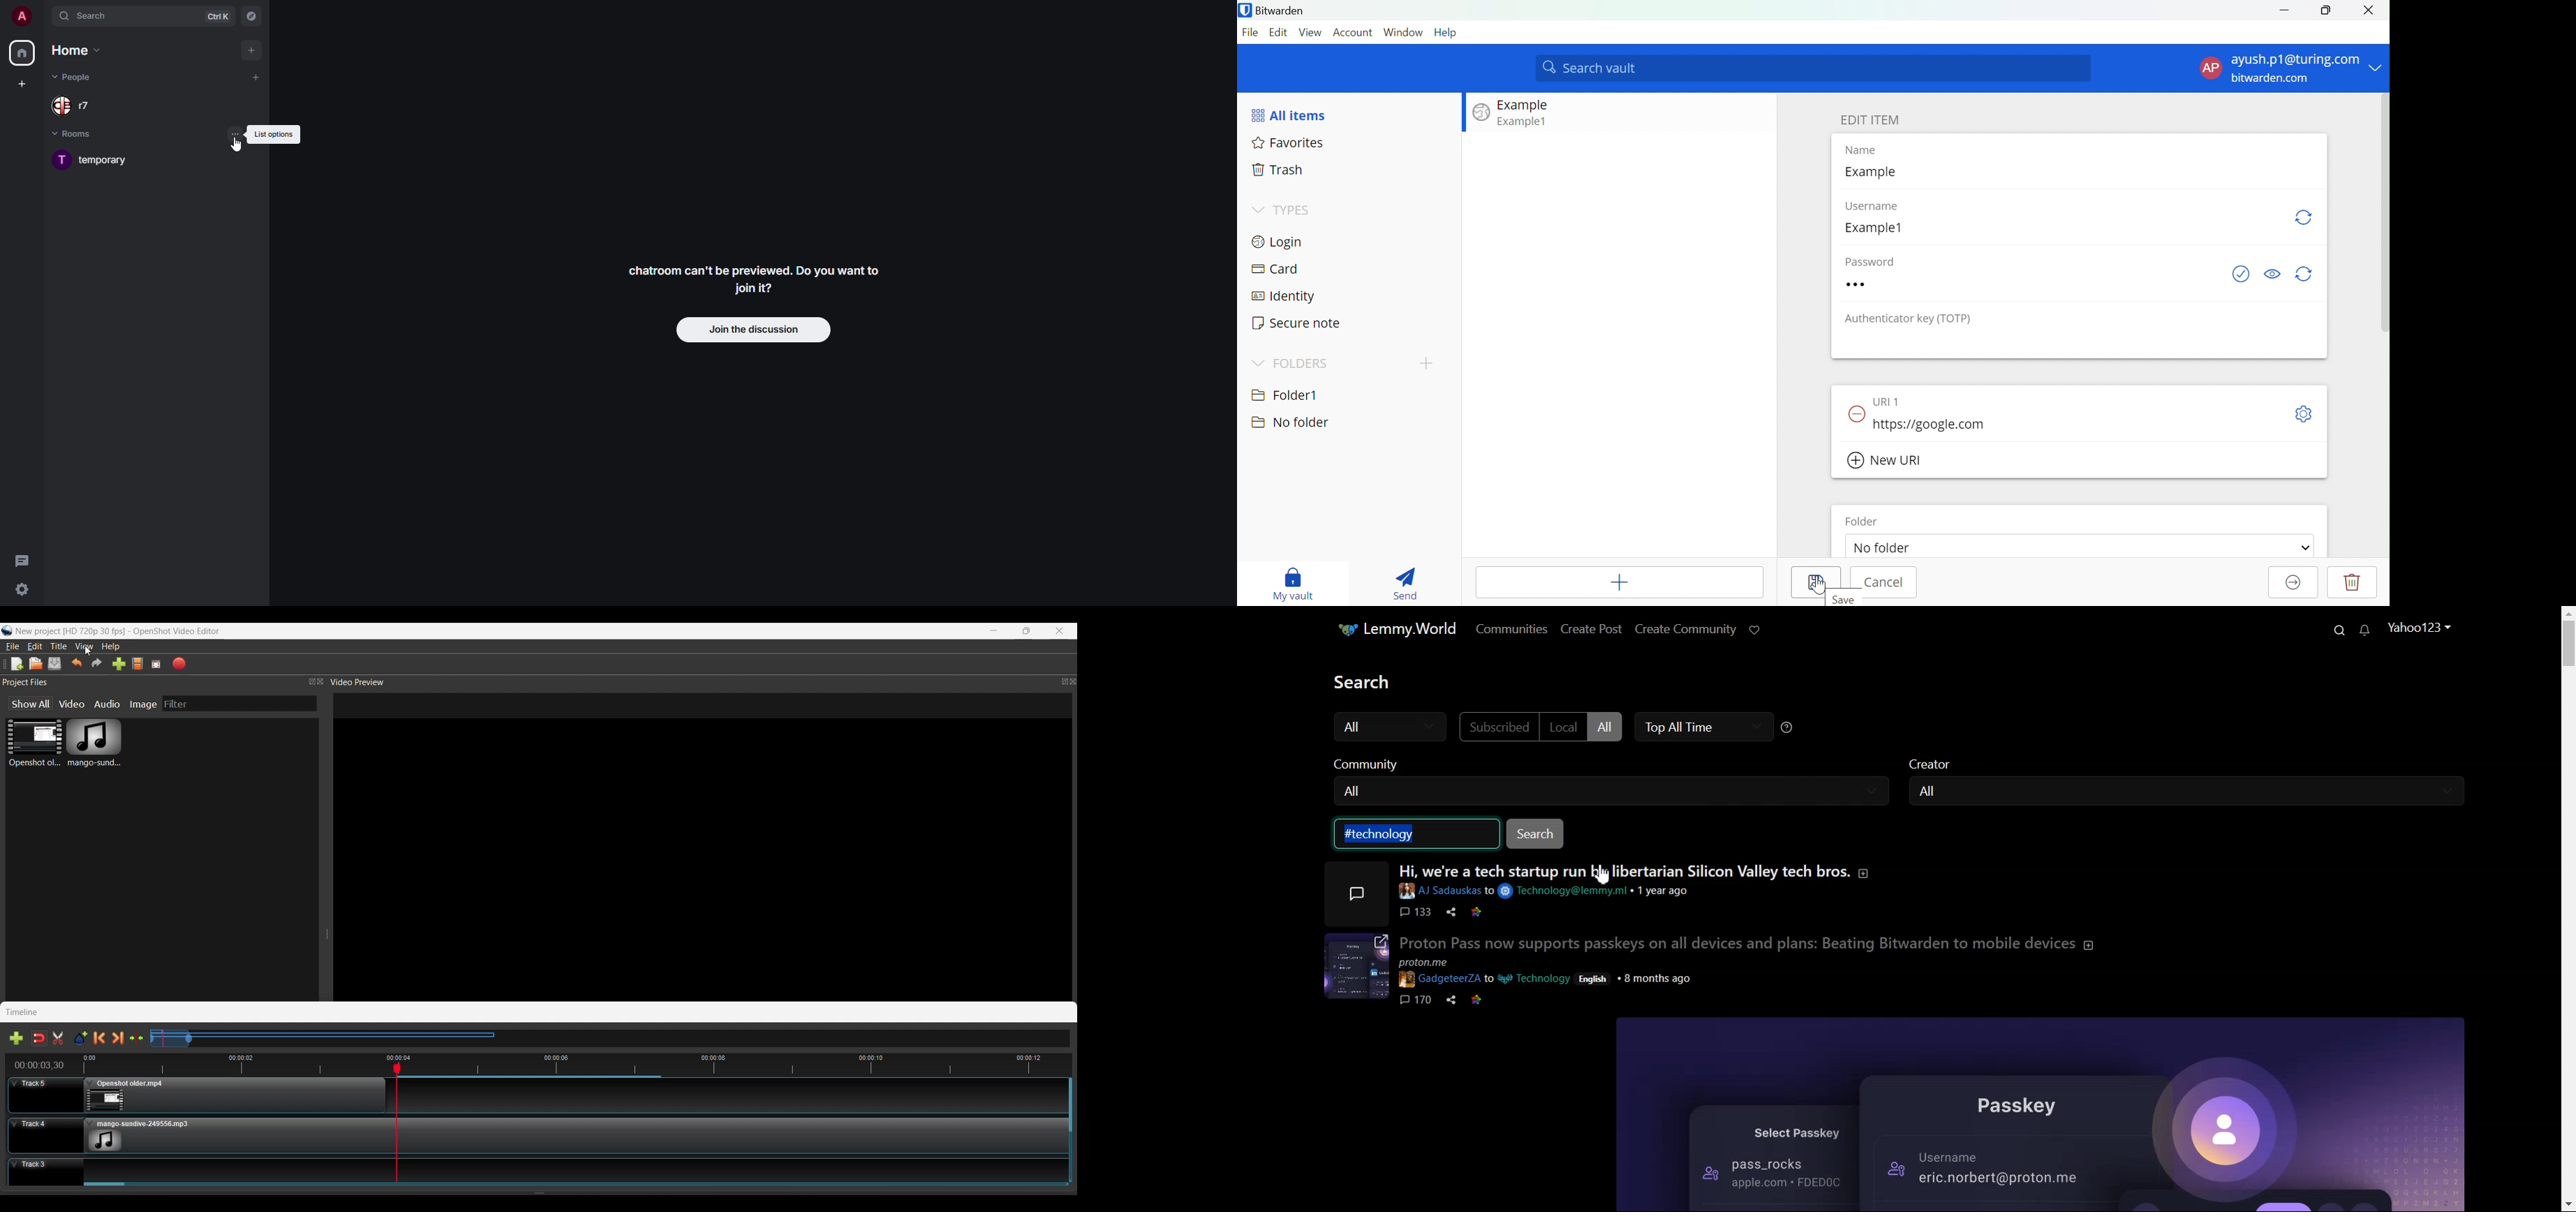 Image resolution: width=2576 pixels, height=1232 pixels. I want to click on Creator, so click(2192, 766).